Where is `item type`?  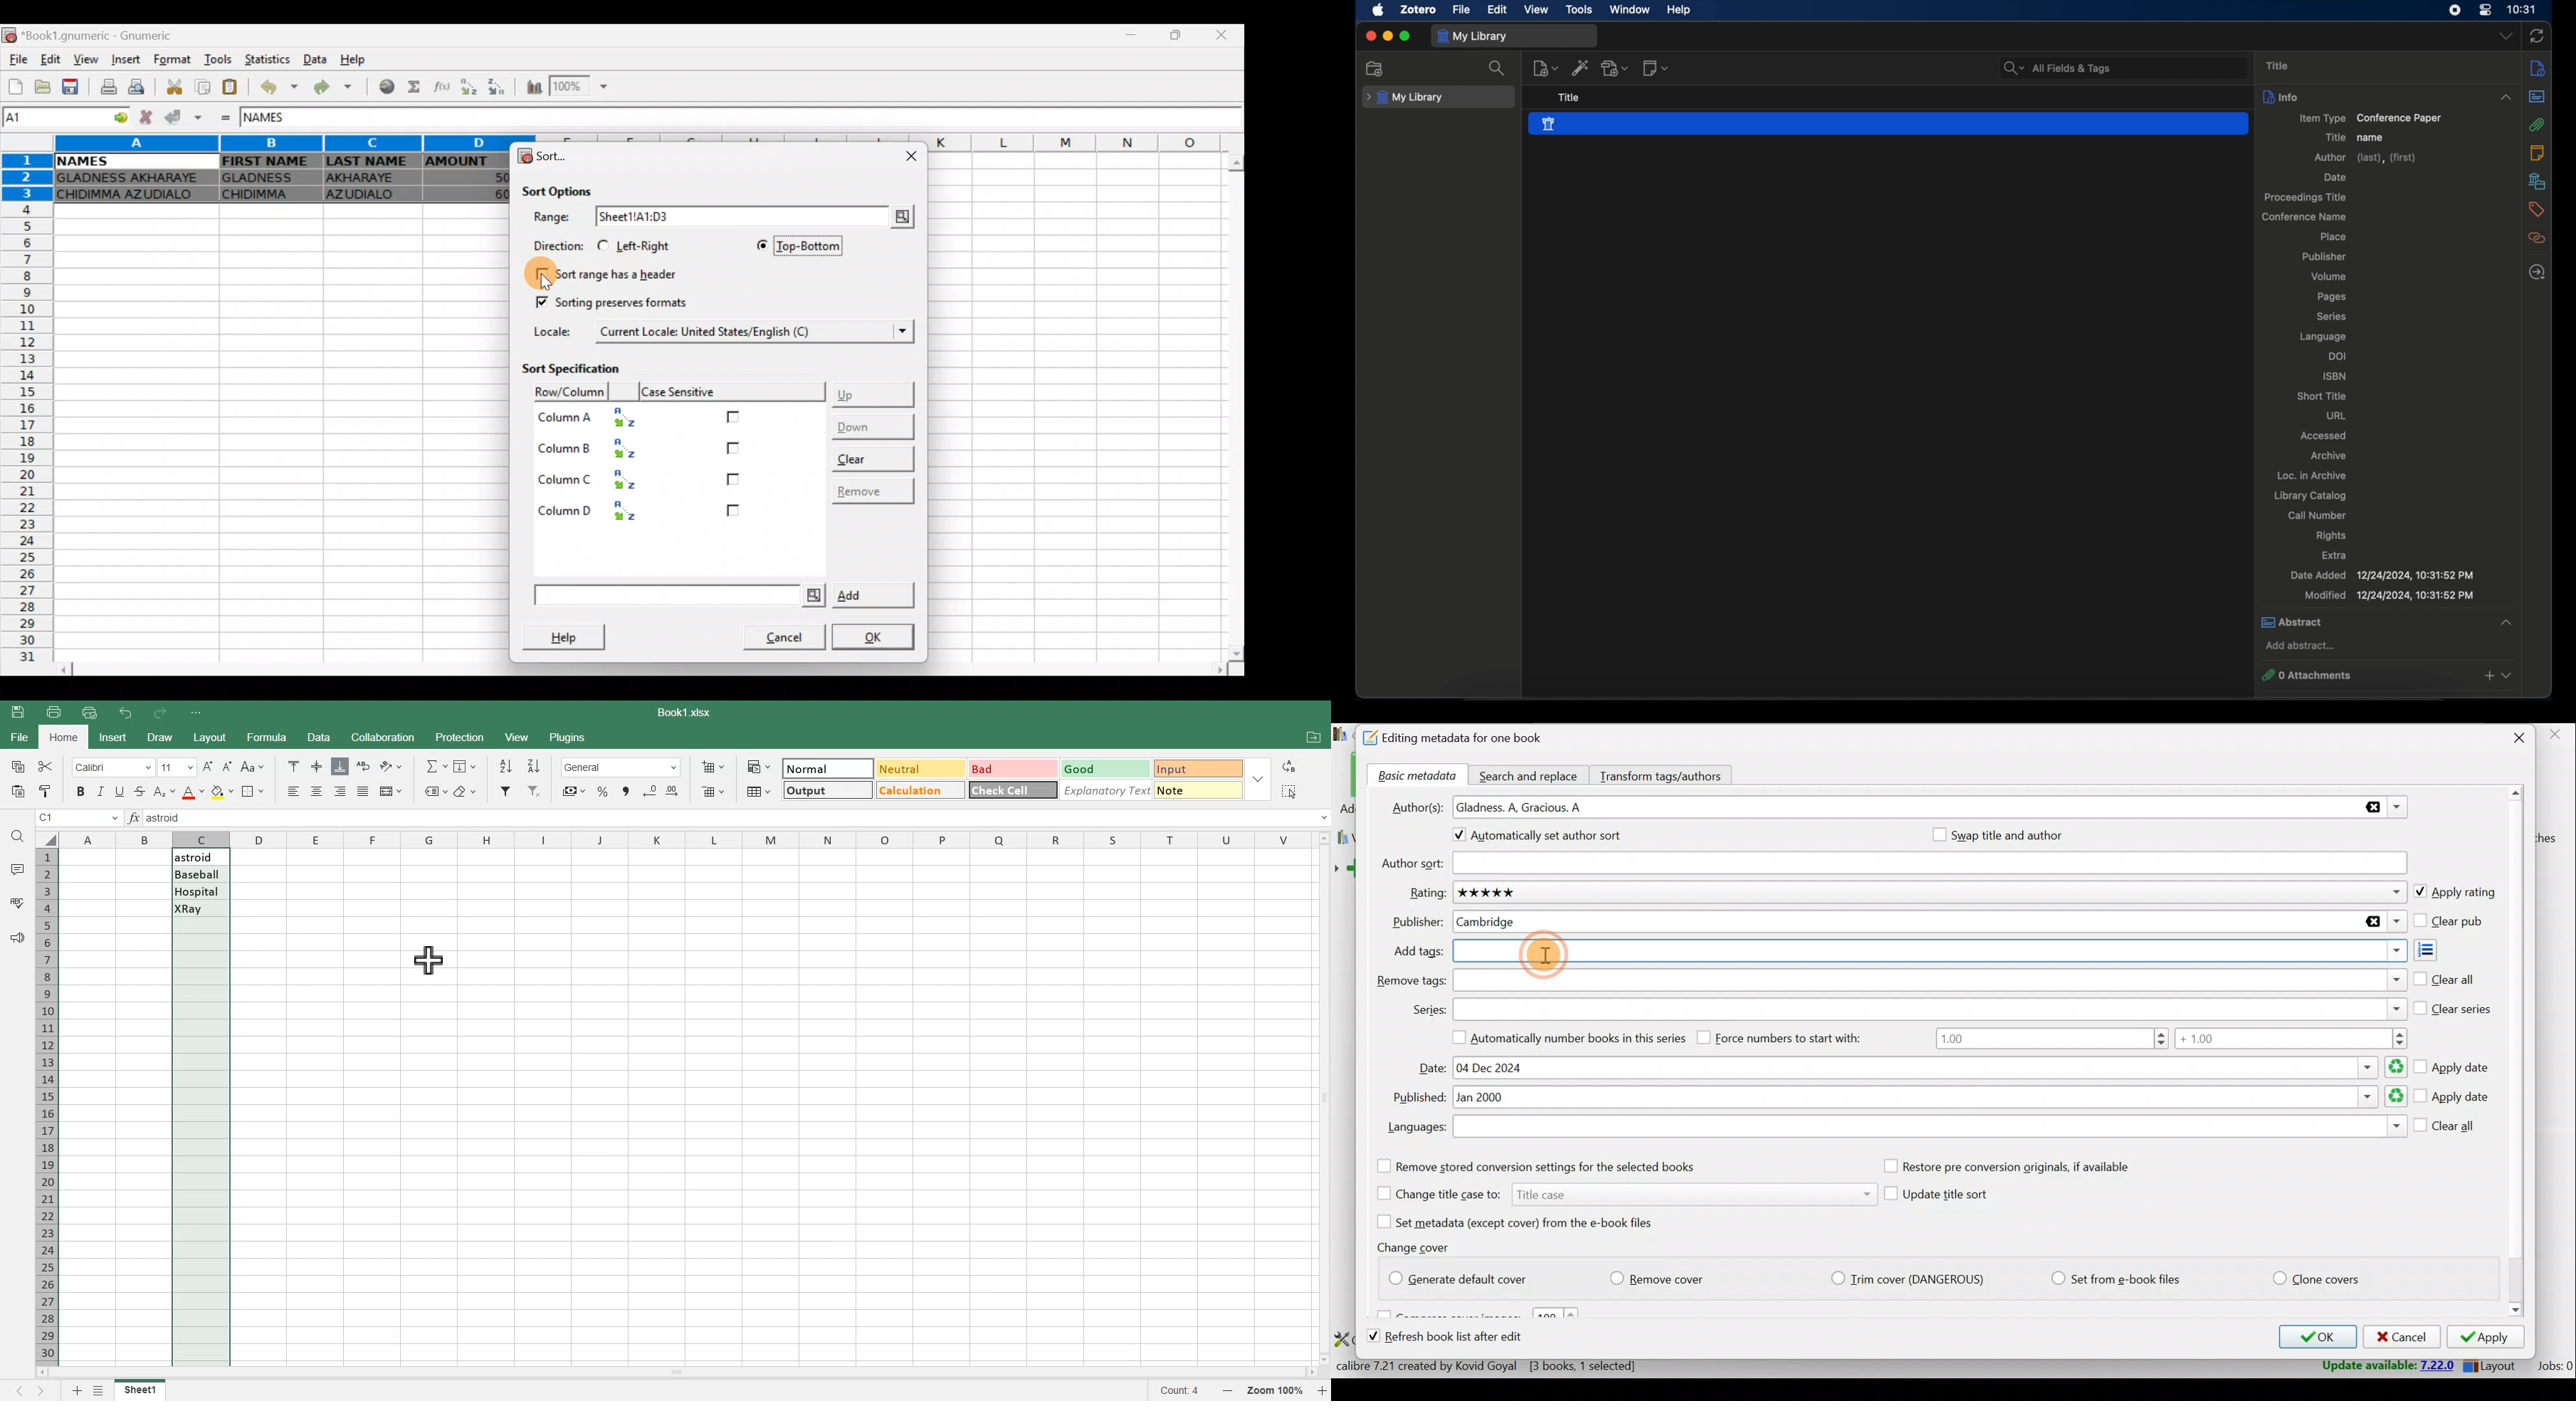
item type is located at coordinates (2370, 119).